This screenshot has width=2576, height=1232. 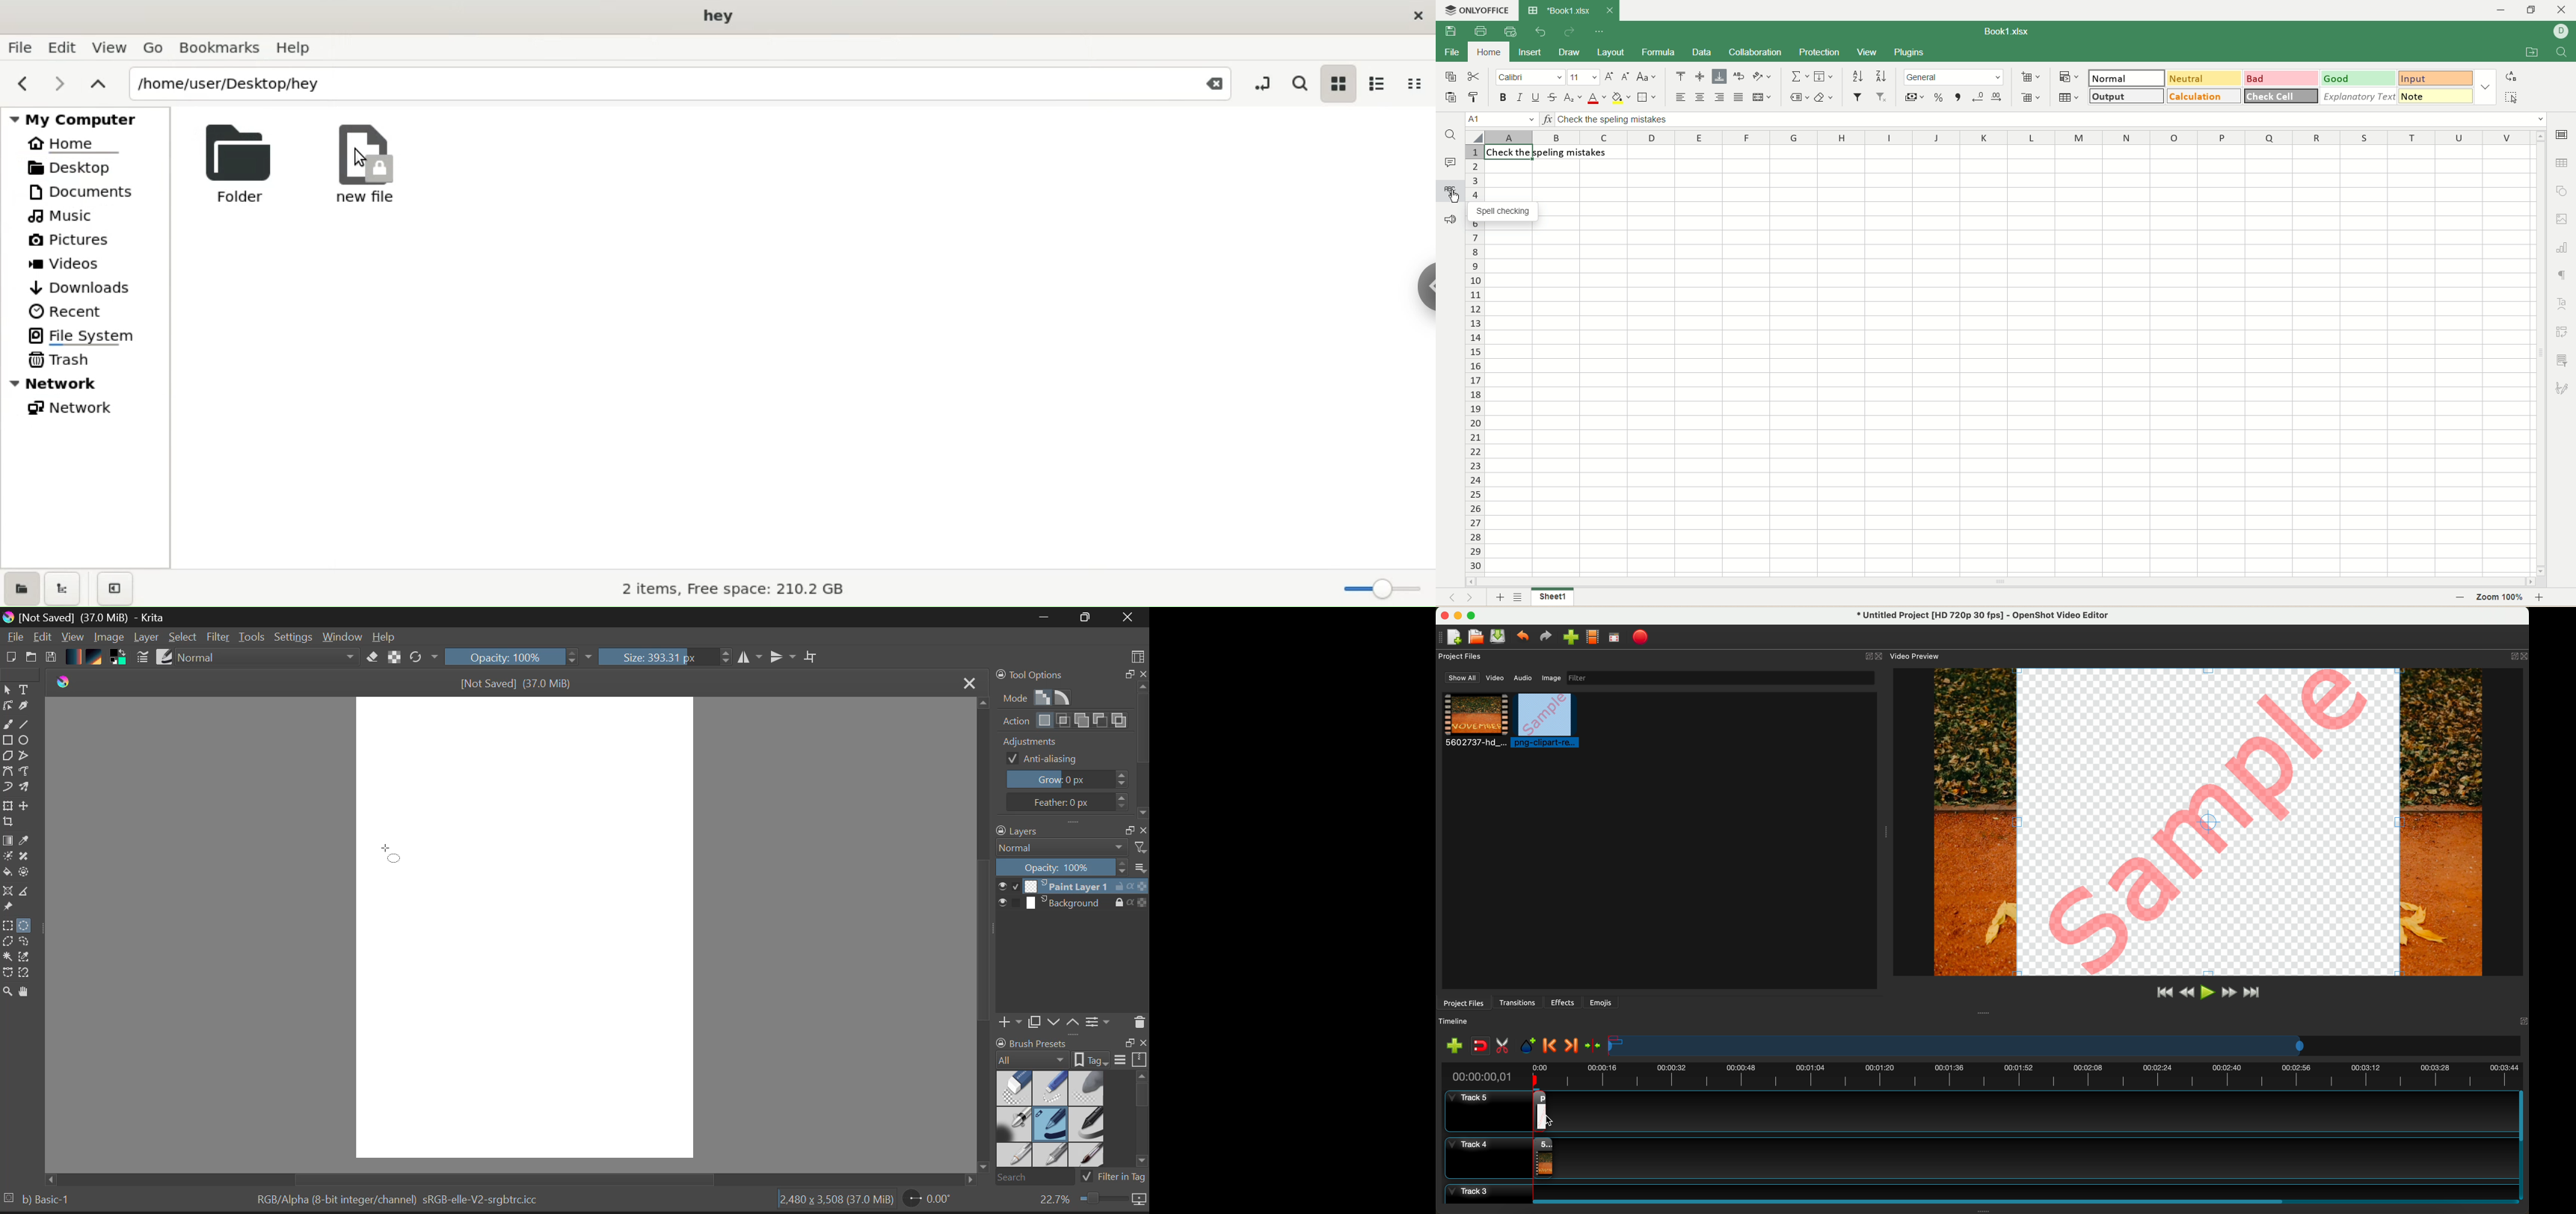 I want to click on copy, so click(x=1451, y=77).